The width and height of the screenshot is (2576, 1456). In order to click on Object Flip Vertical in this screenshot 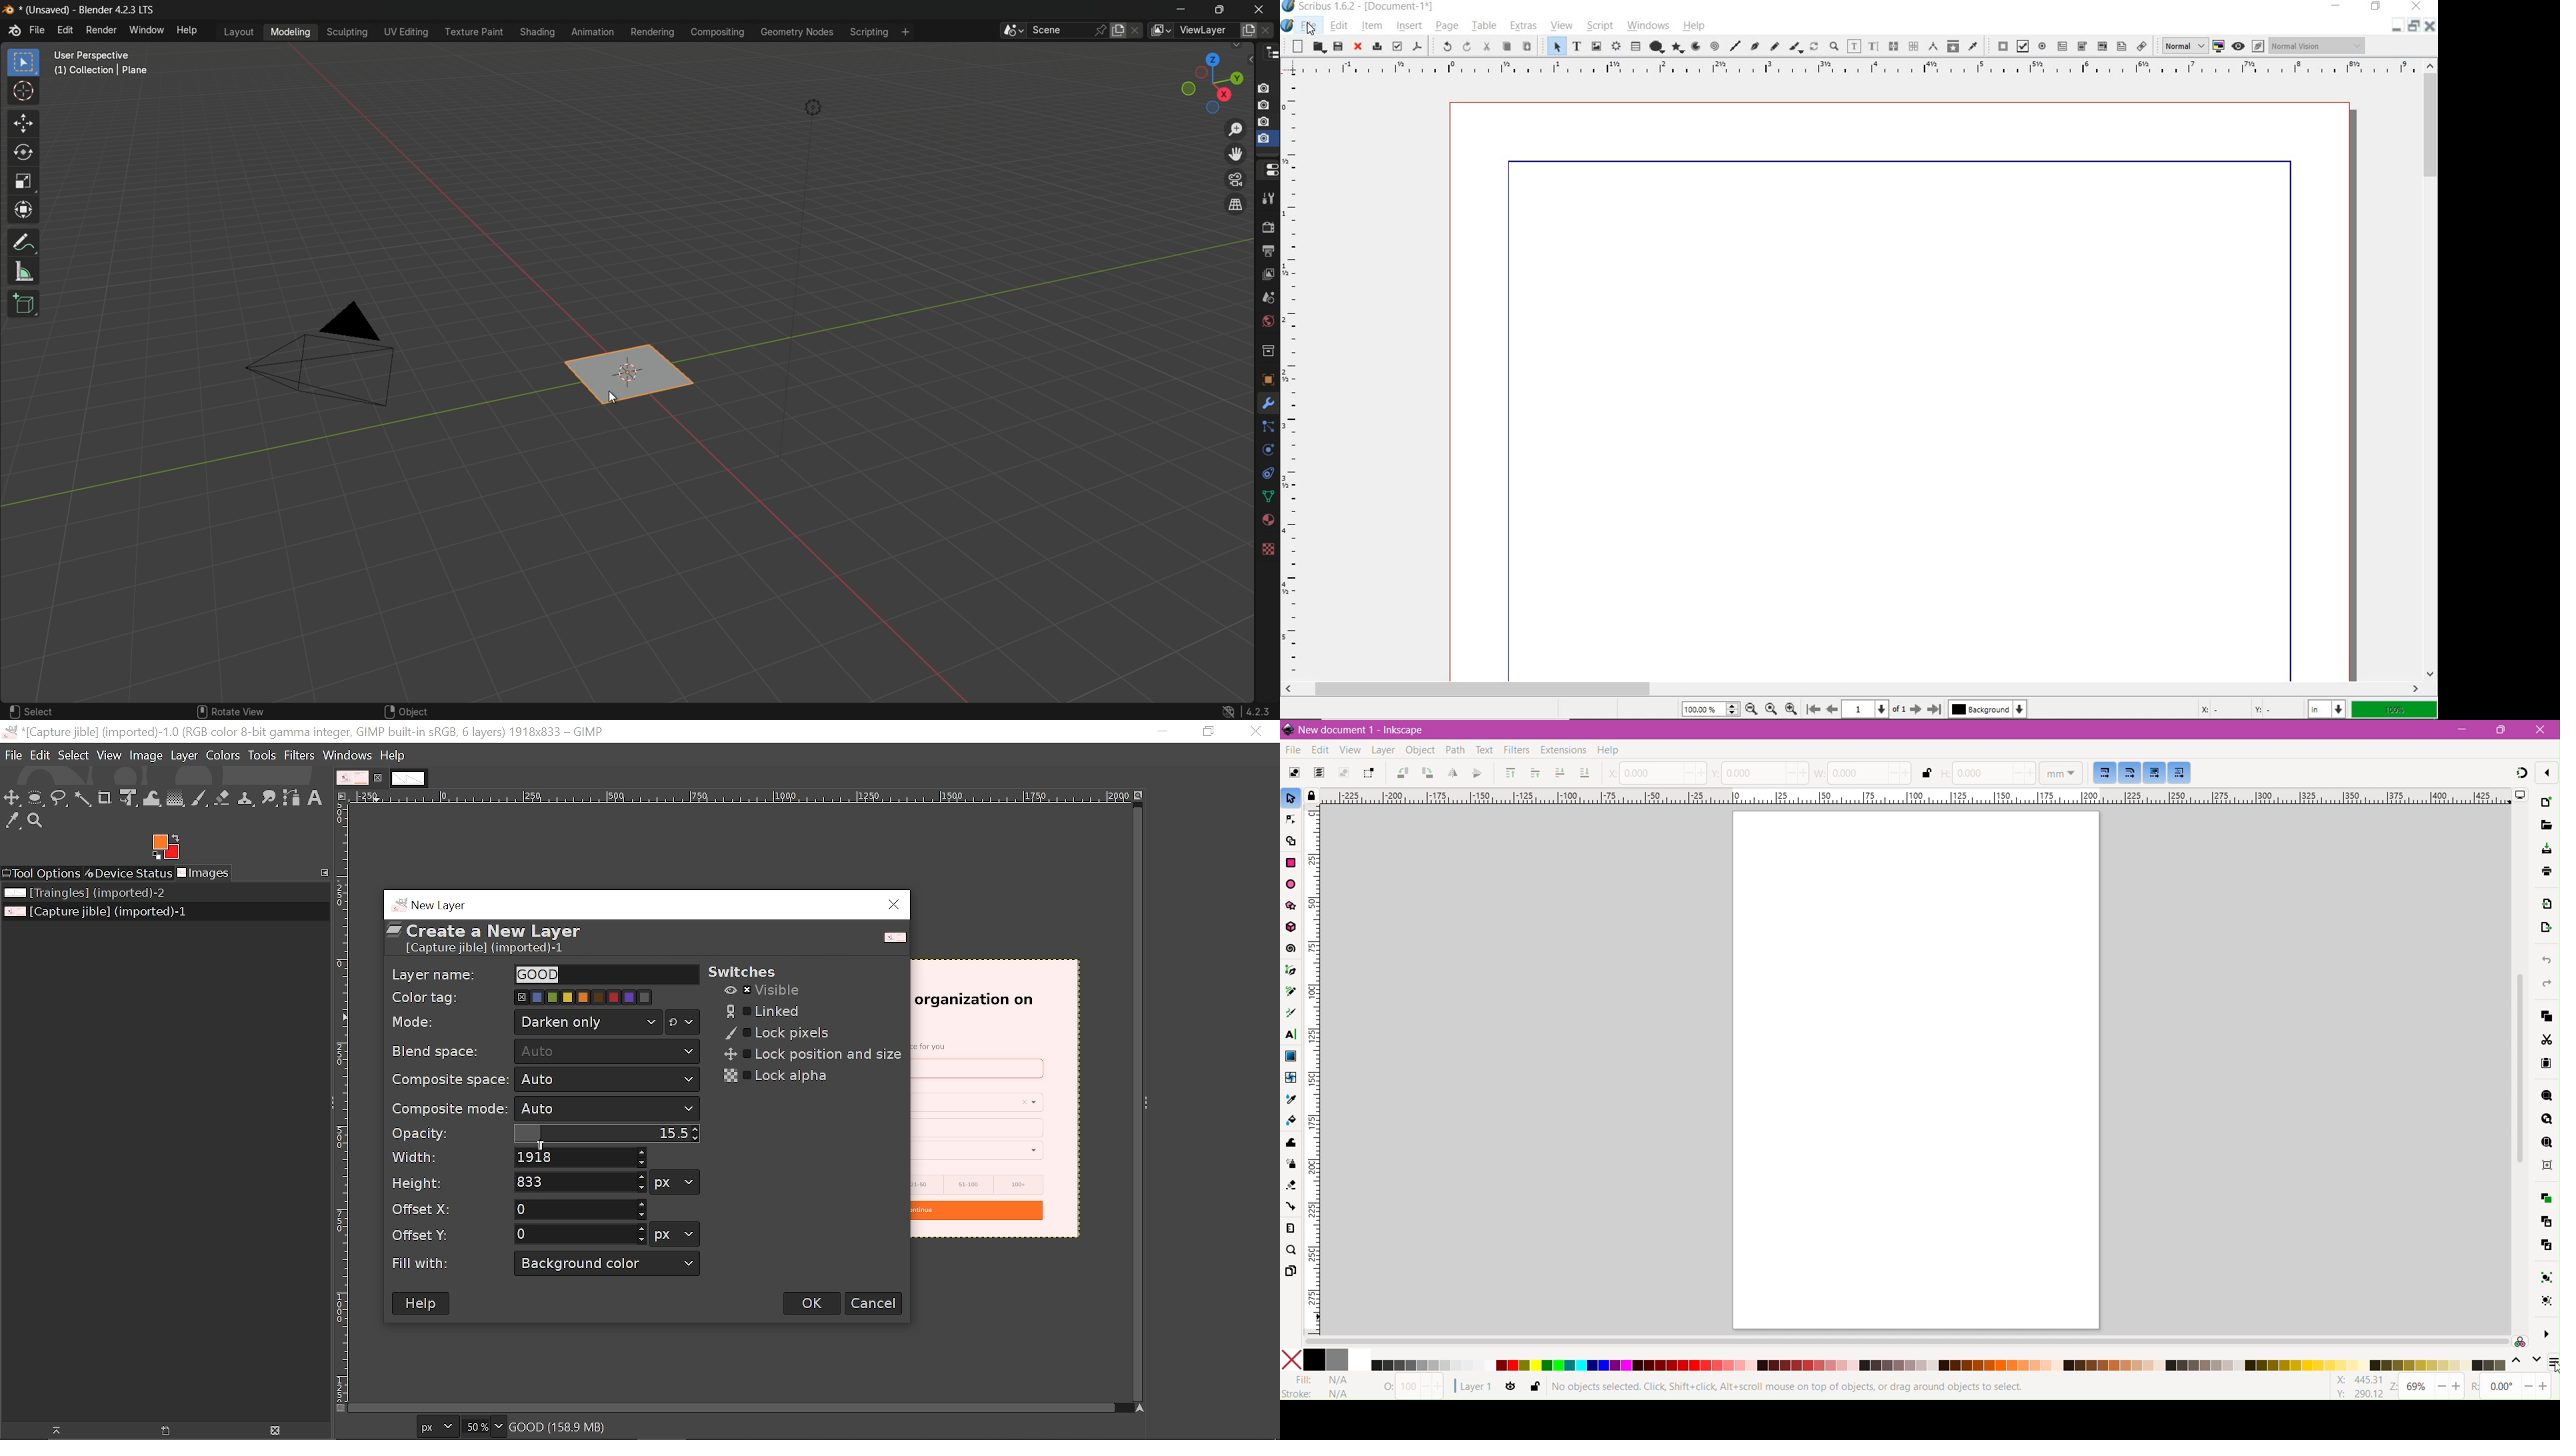, I will do `click(1477, 773)`.